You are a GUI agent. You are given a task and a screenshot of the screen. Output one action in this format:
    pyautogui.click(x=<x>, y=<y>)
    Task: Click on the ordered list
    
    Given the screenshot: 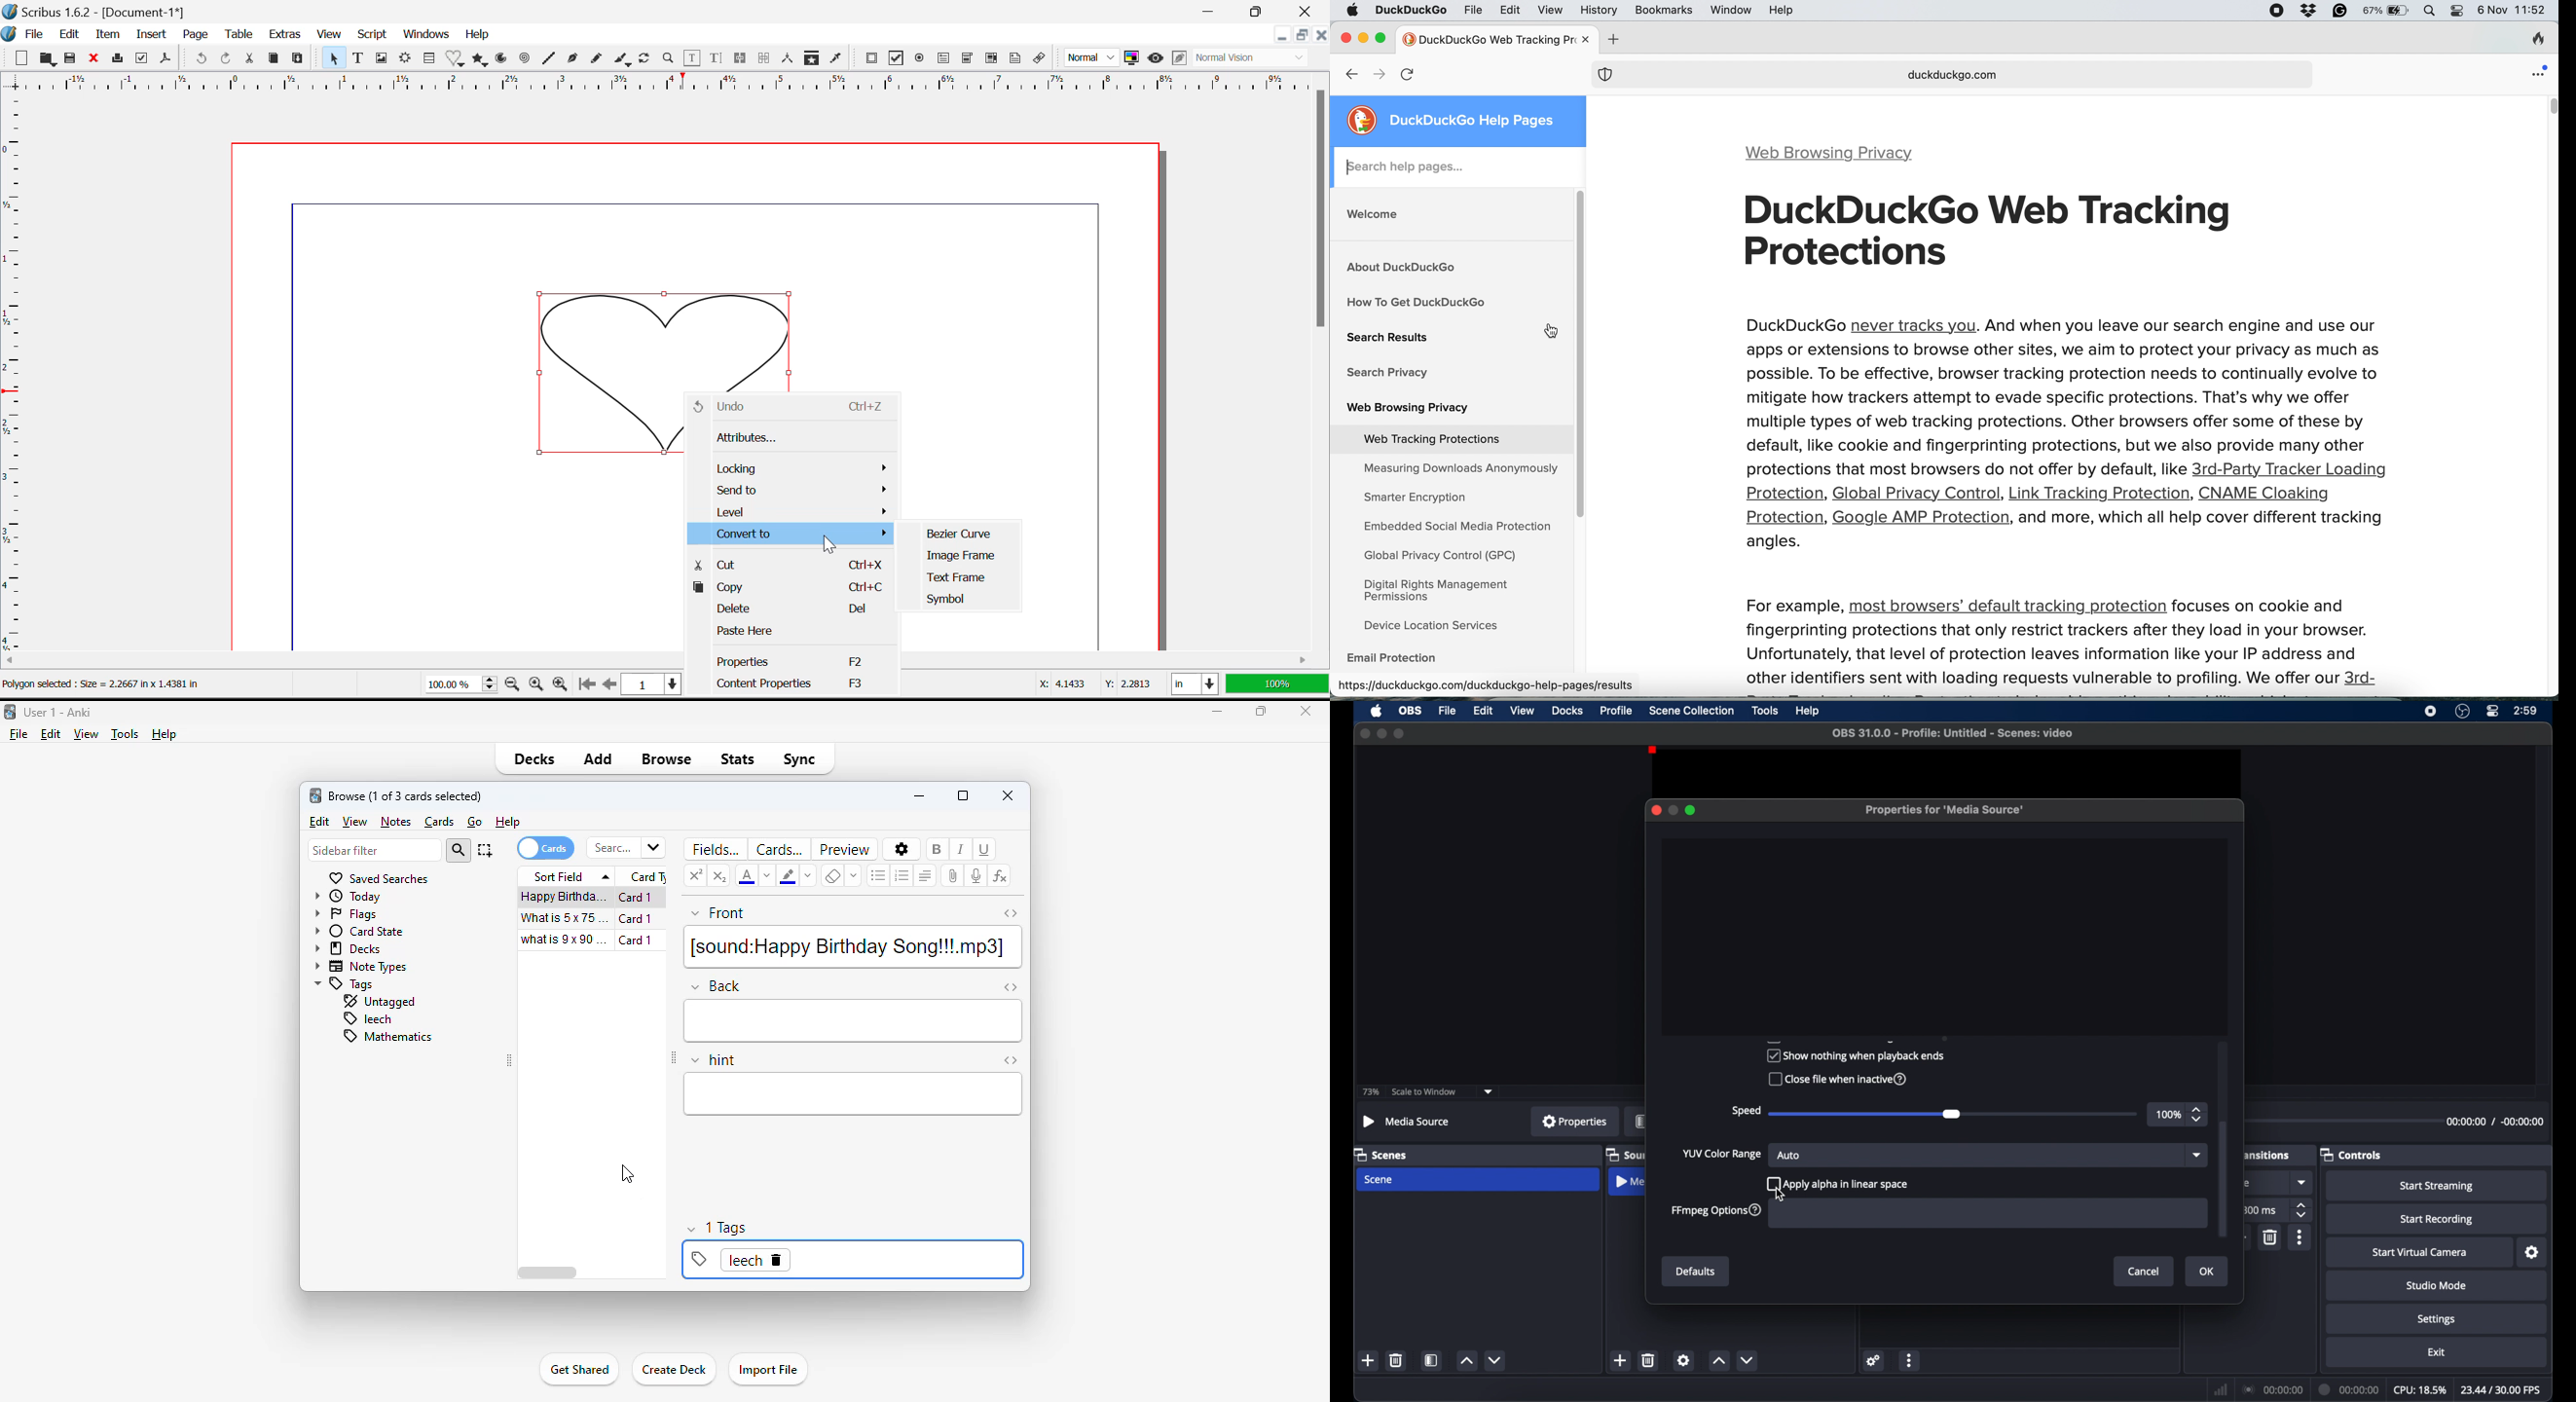 What is the action you would take?
    pyautogui.click(x=902, y=875)
    